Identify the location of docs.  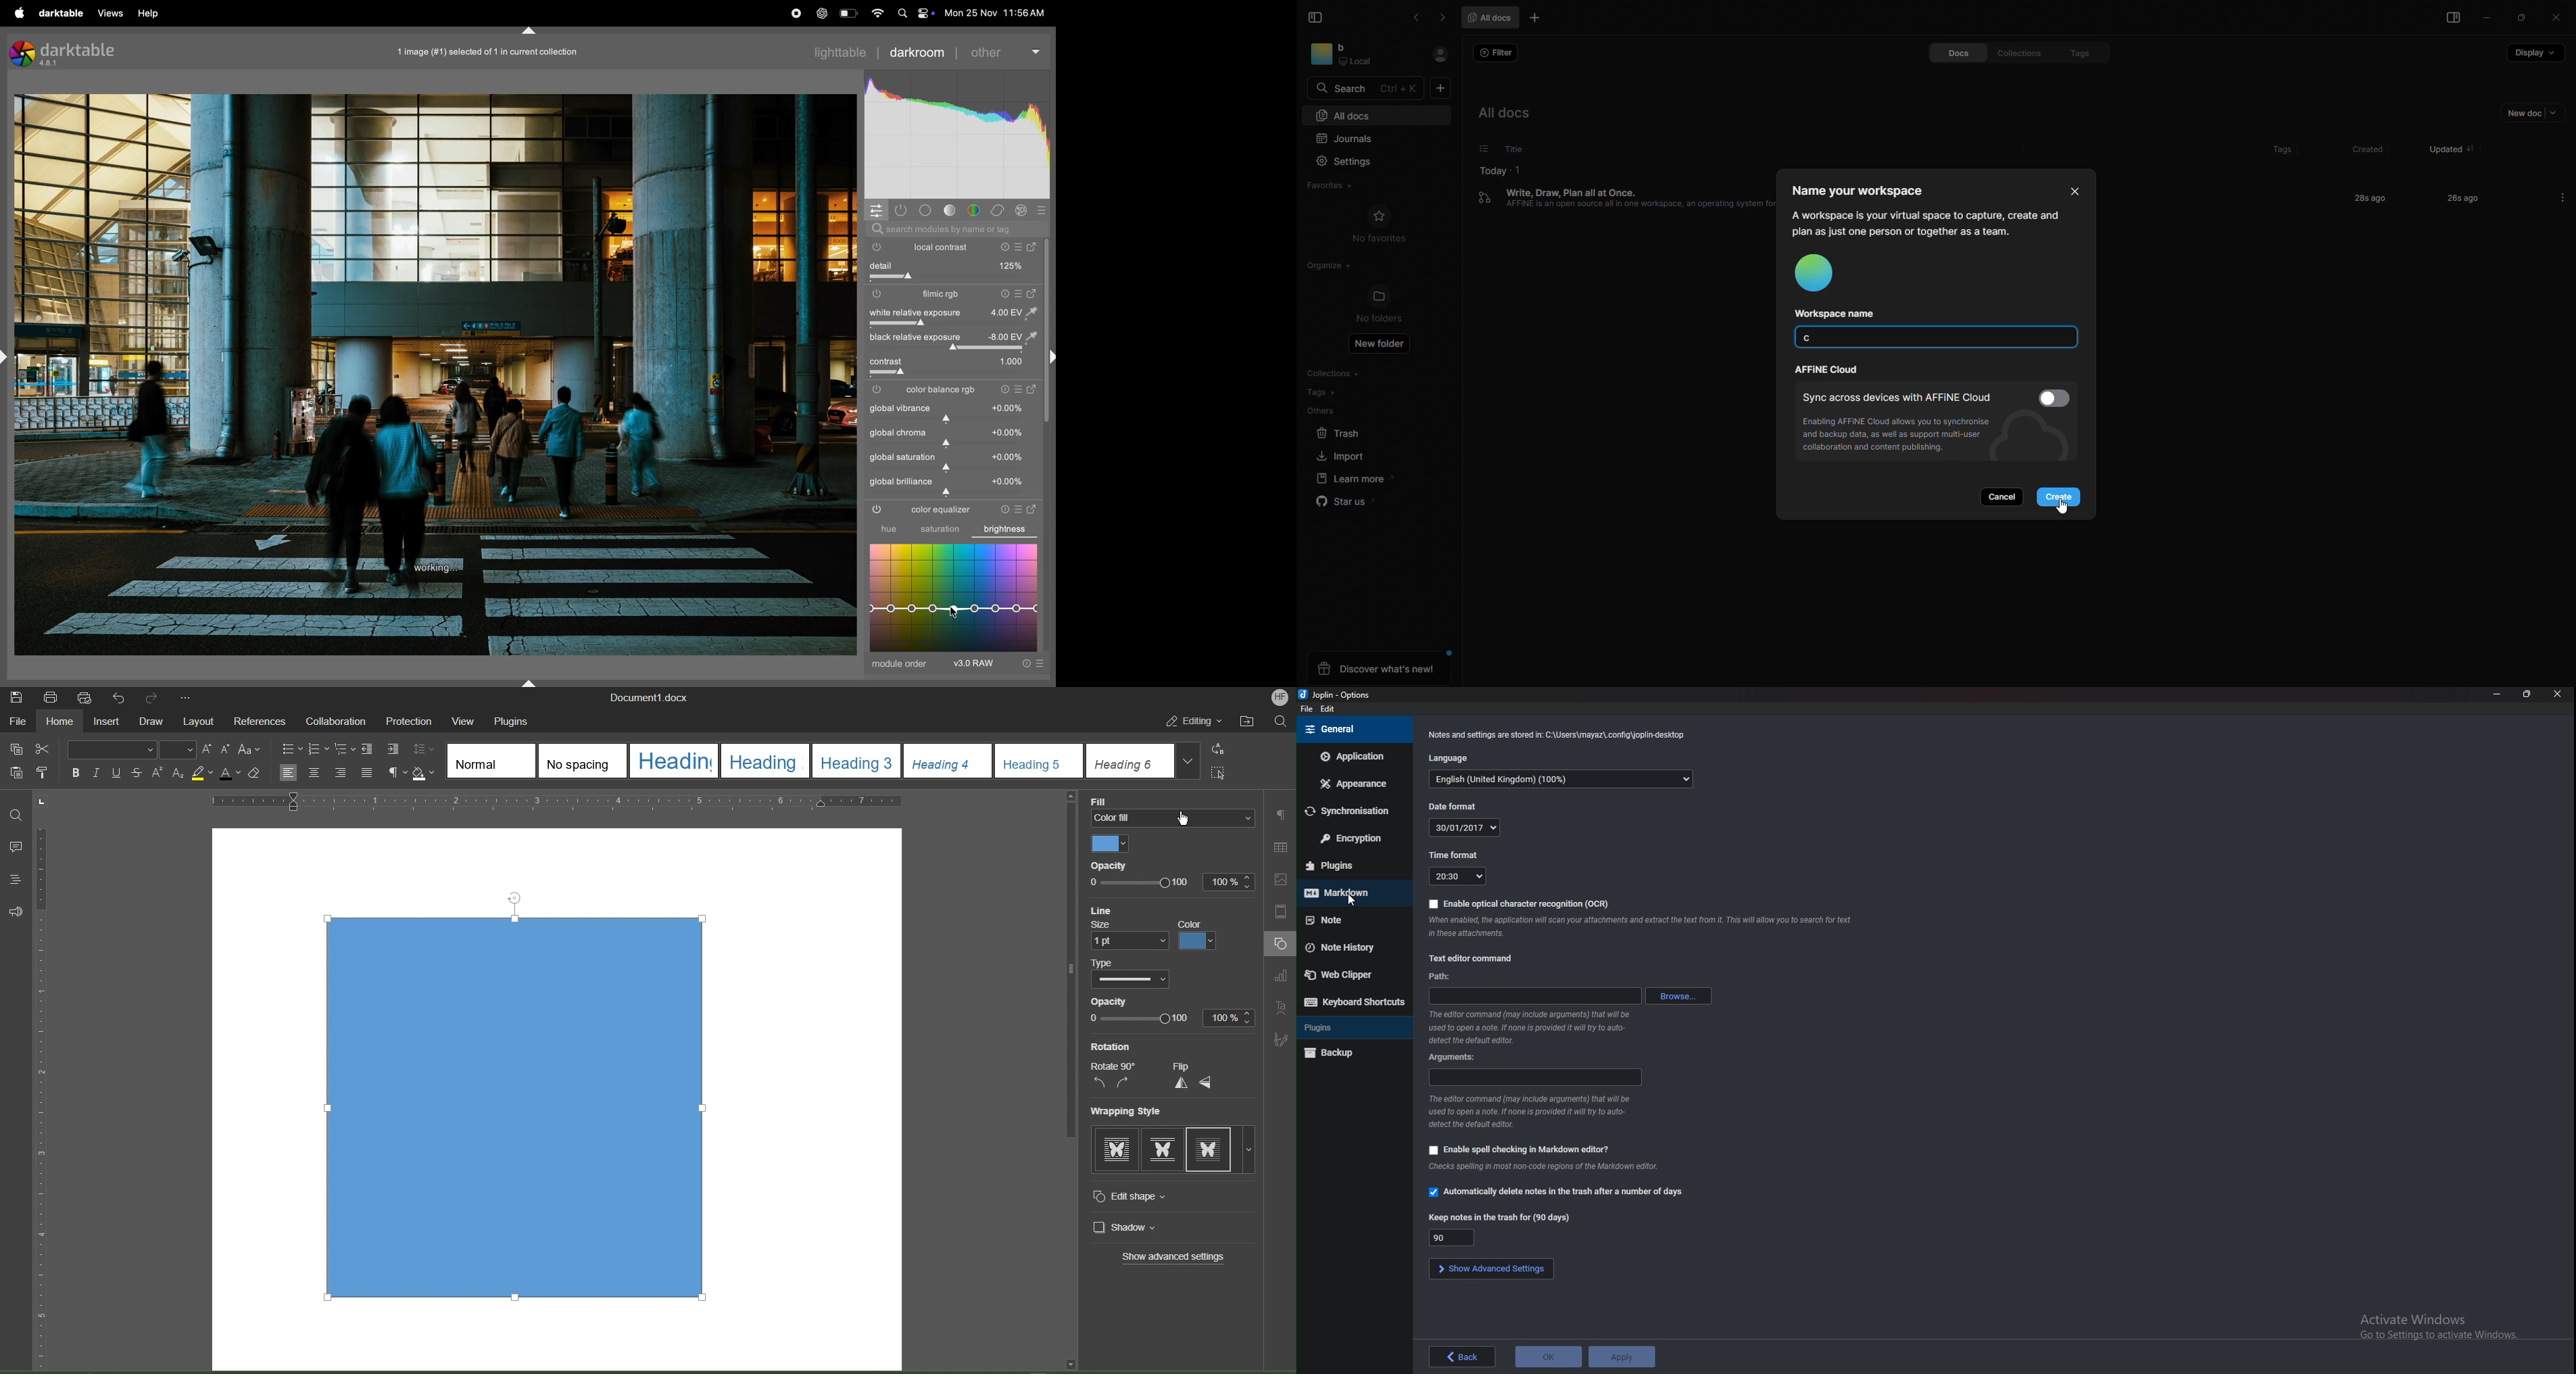
(1947, 53).